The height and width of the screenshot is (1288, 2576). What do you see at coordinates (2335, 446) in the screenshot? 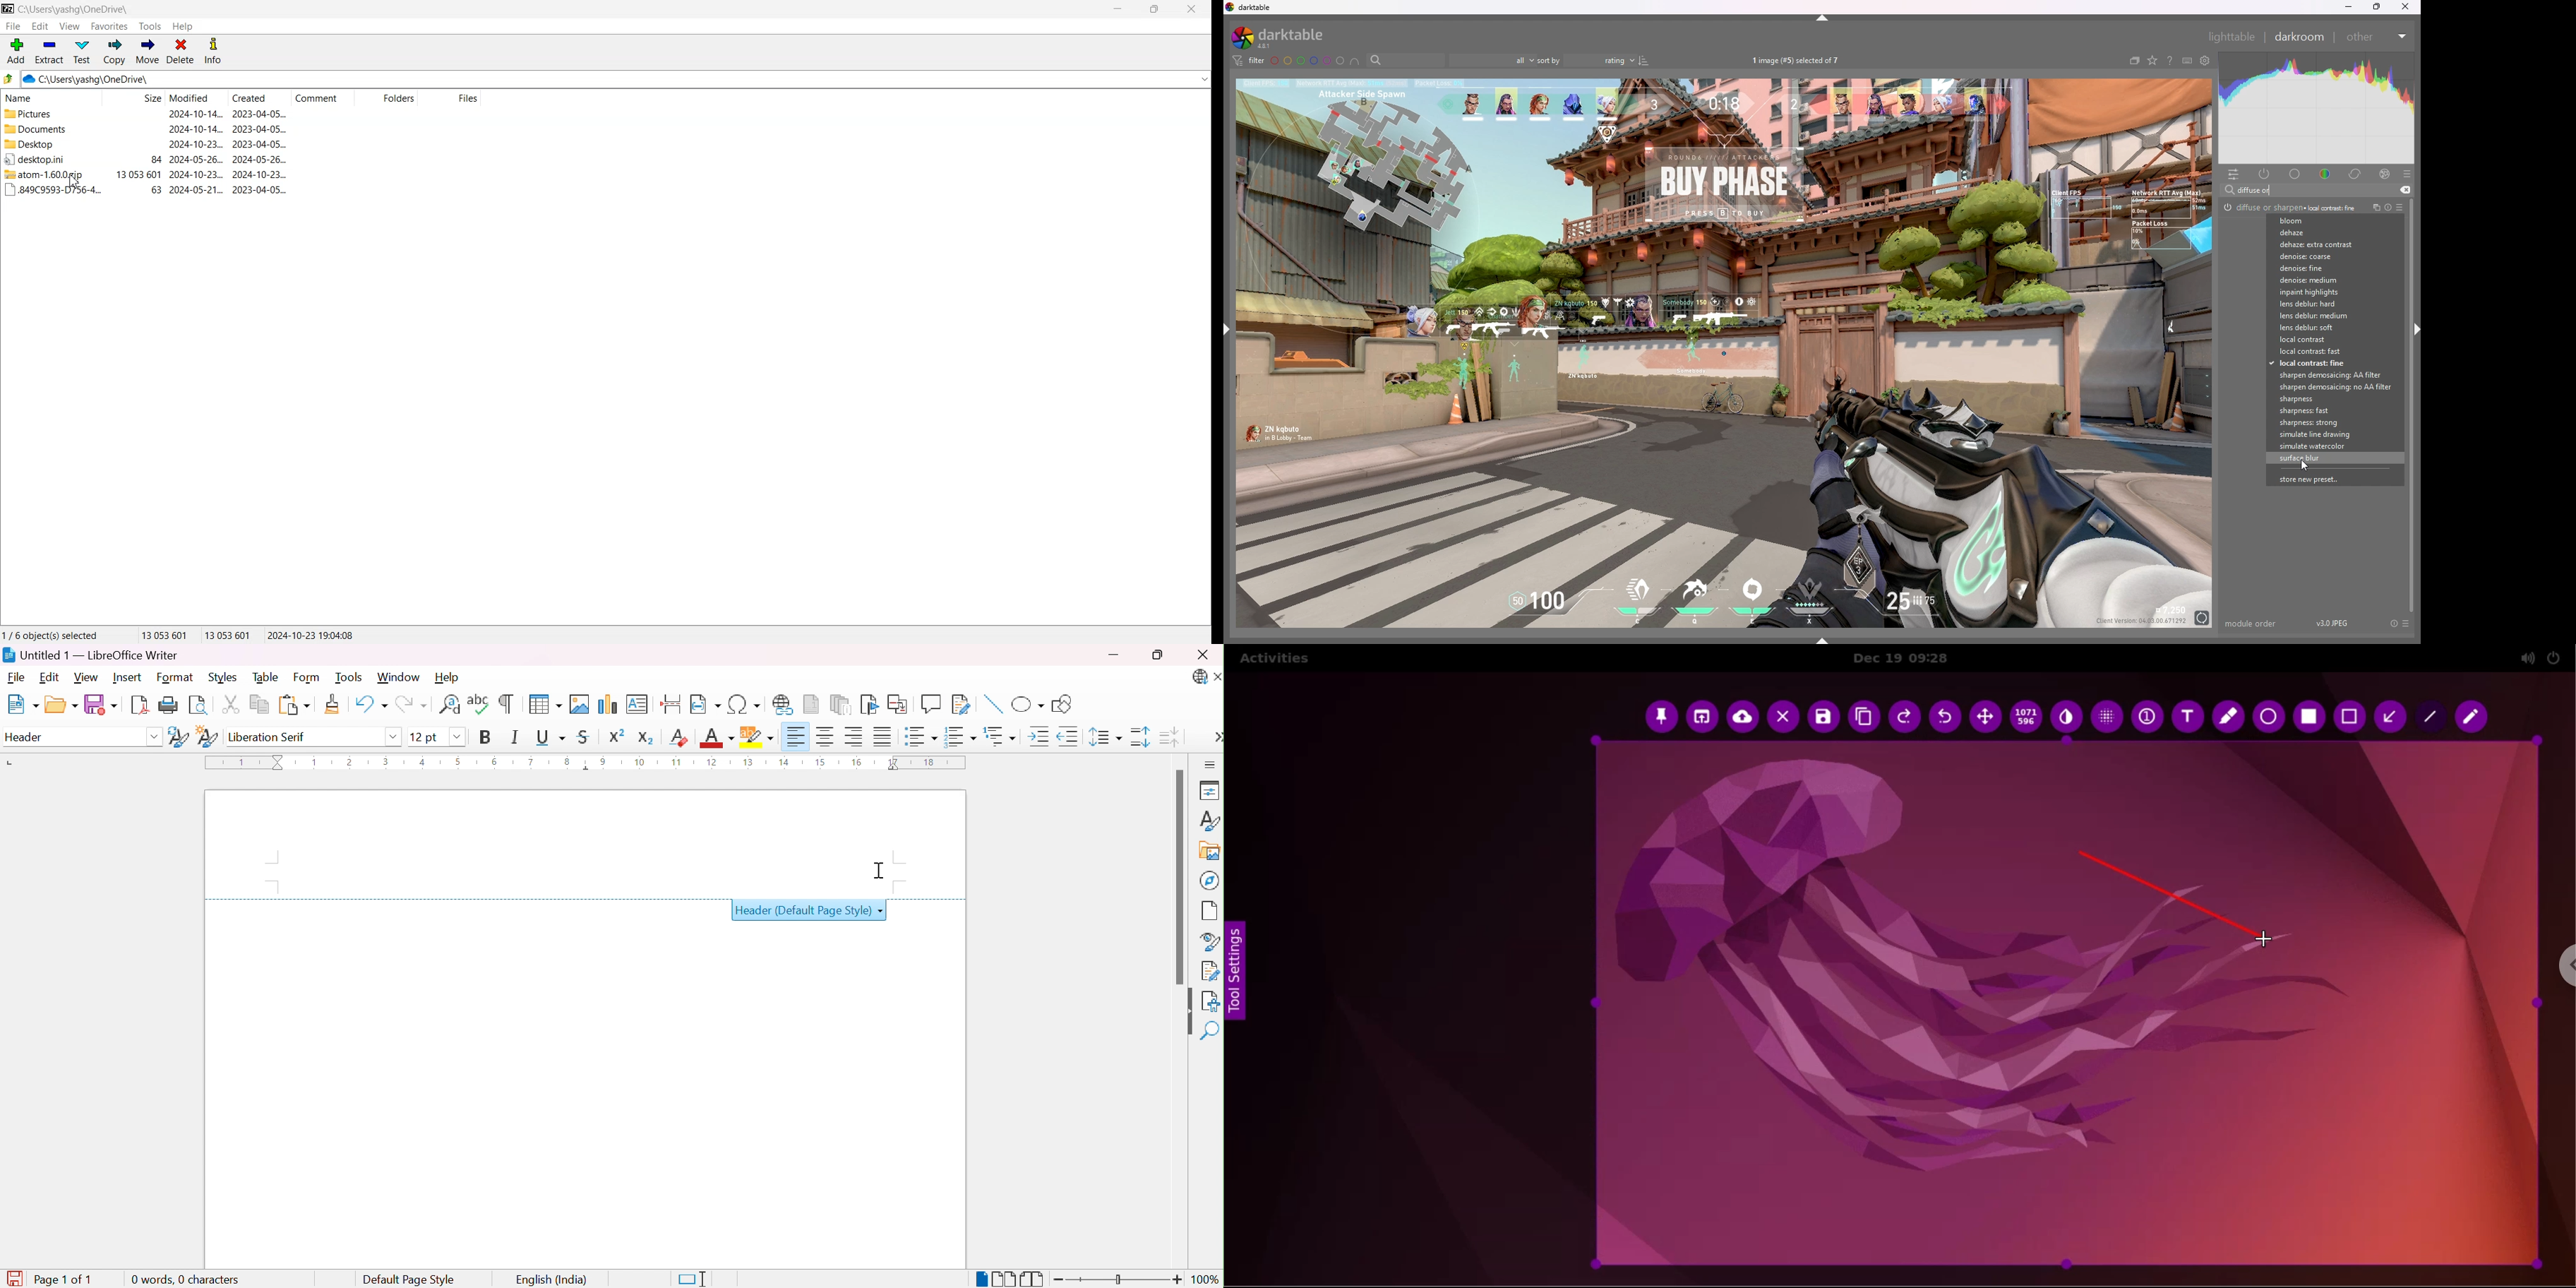
I see `simulate watercolor` at bounding box center [2335, 446].